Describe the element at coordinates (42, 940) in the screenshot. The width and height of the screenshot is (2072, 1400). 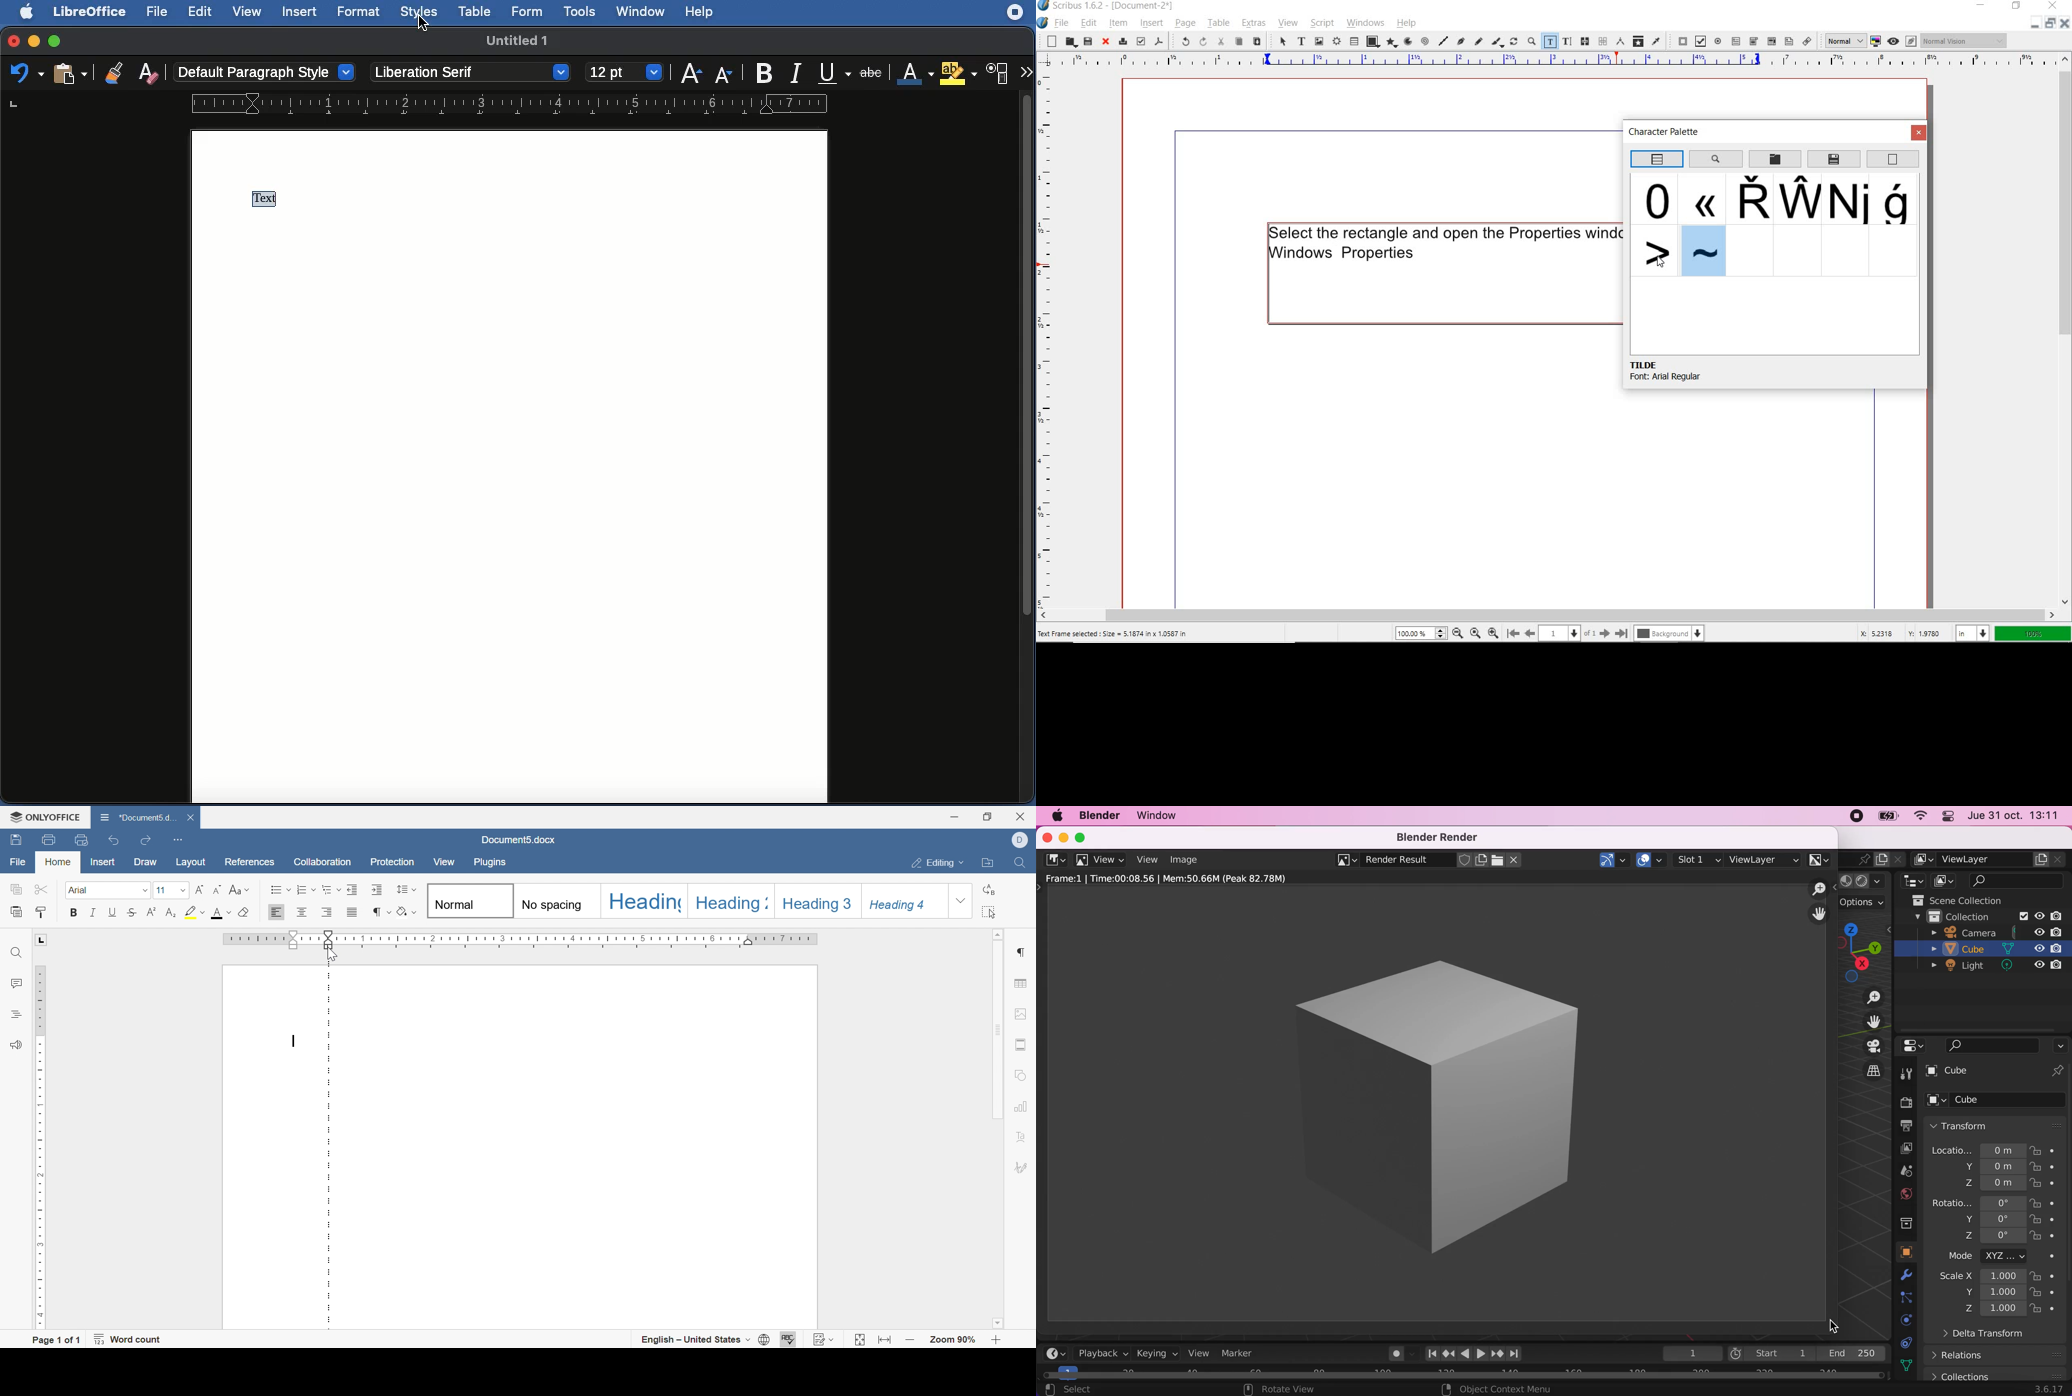
I see `L` at that location.